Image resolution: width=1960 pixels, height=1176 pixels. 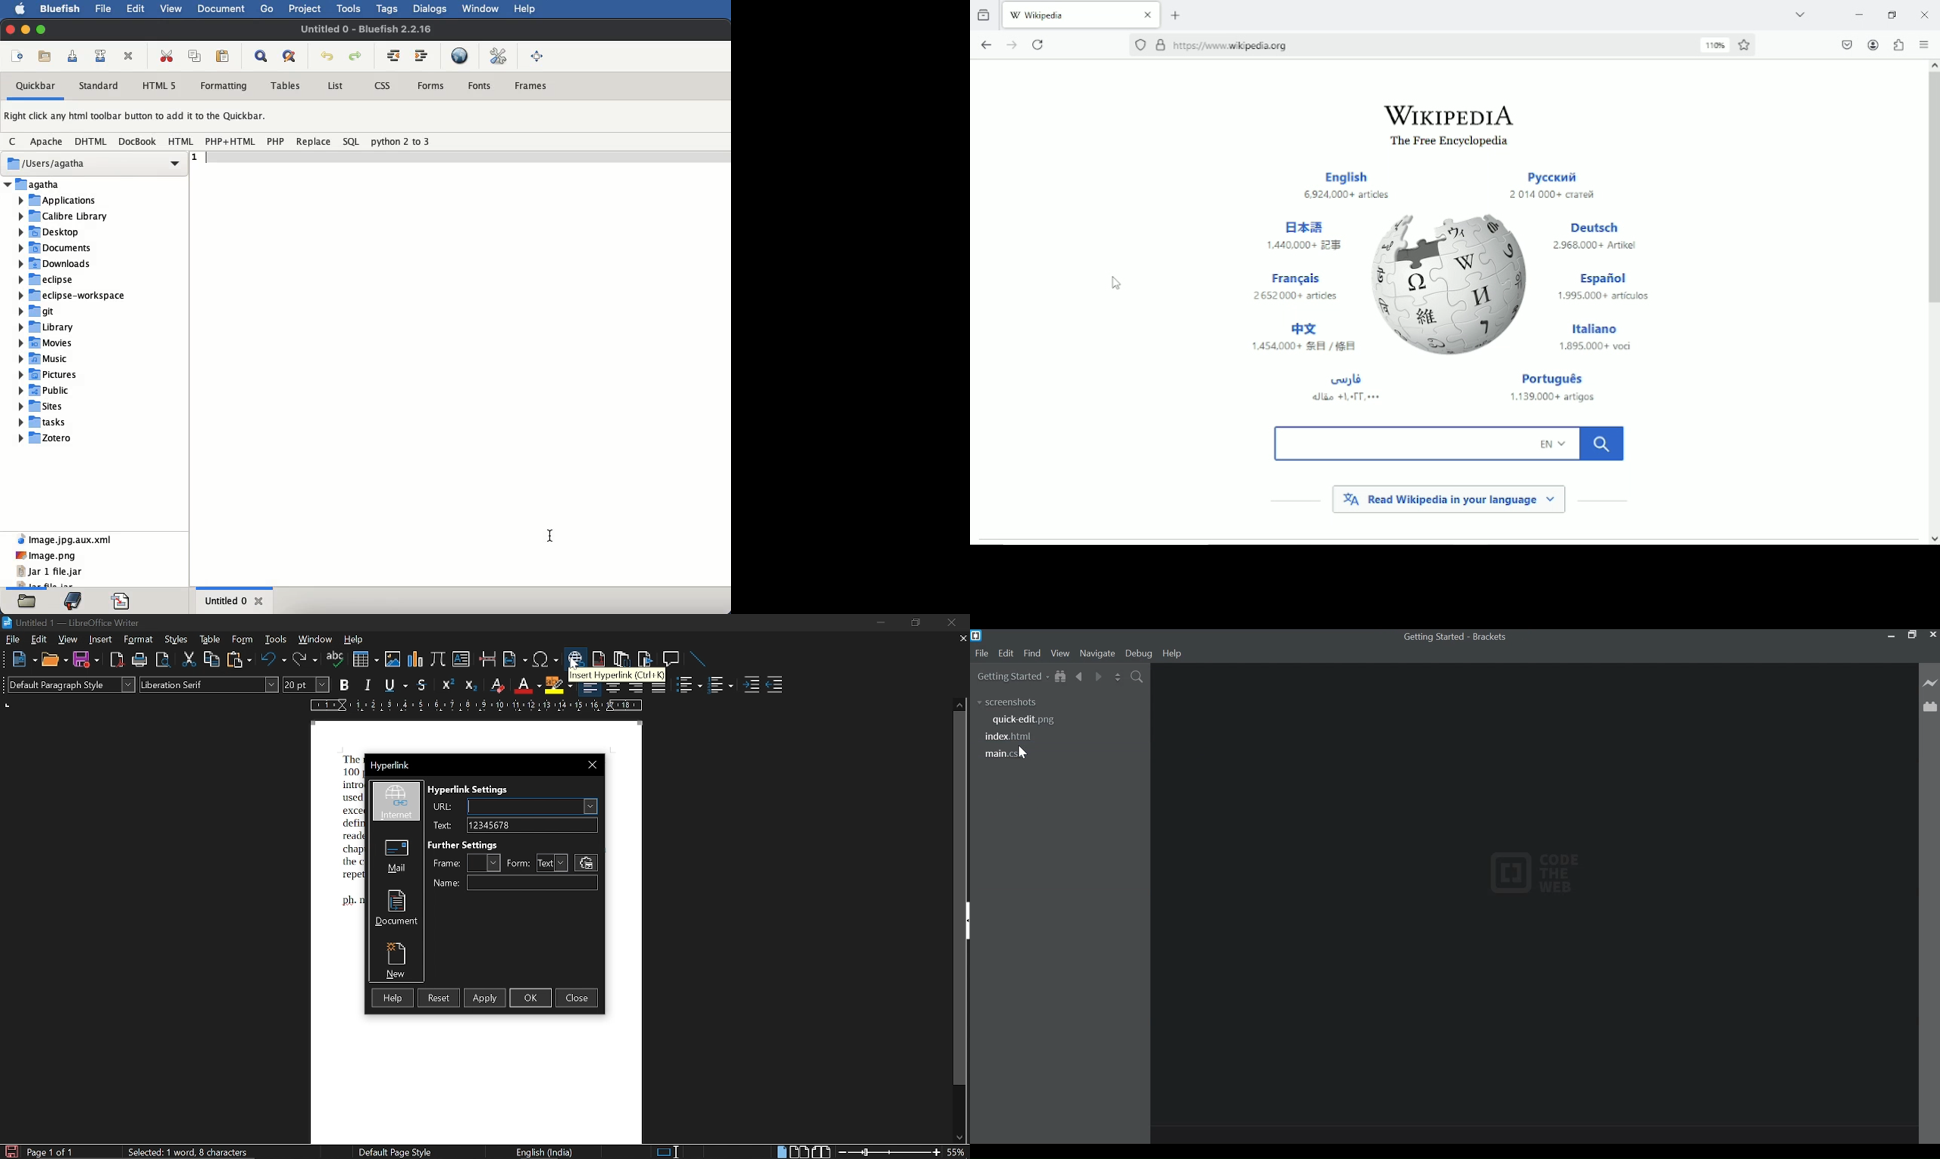 I want to click on save, so click(x=86, y=659).